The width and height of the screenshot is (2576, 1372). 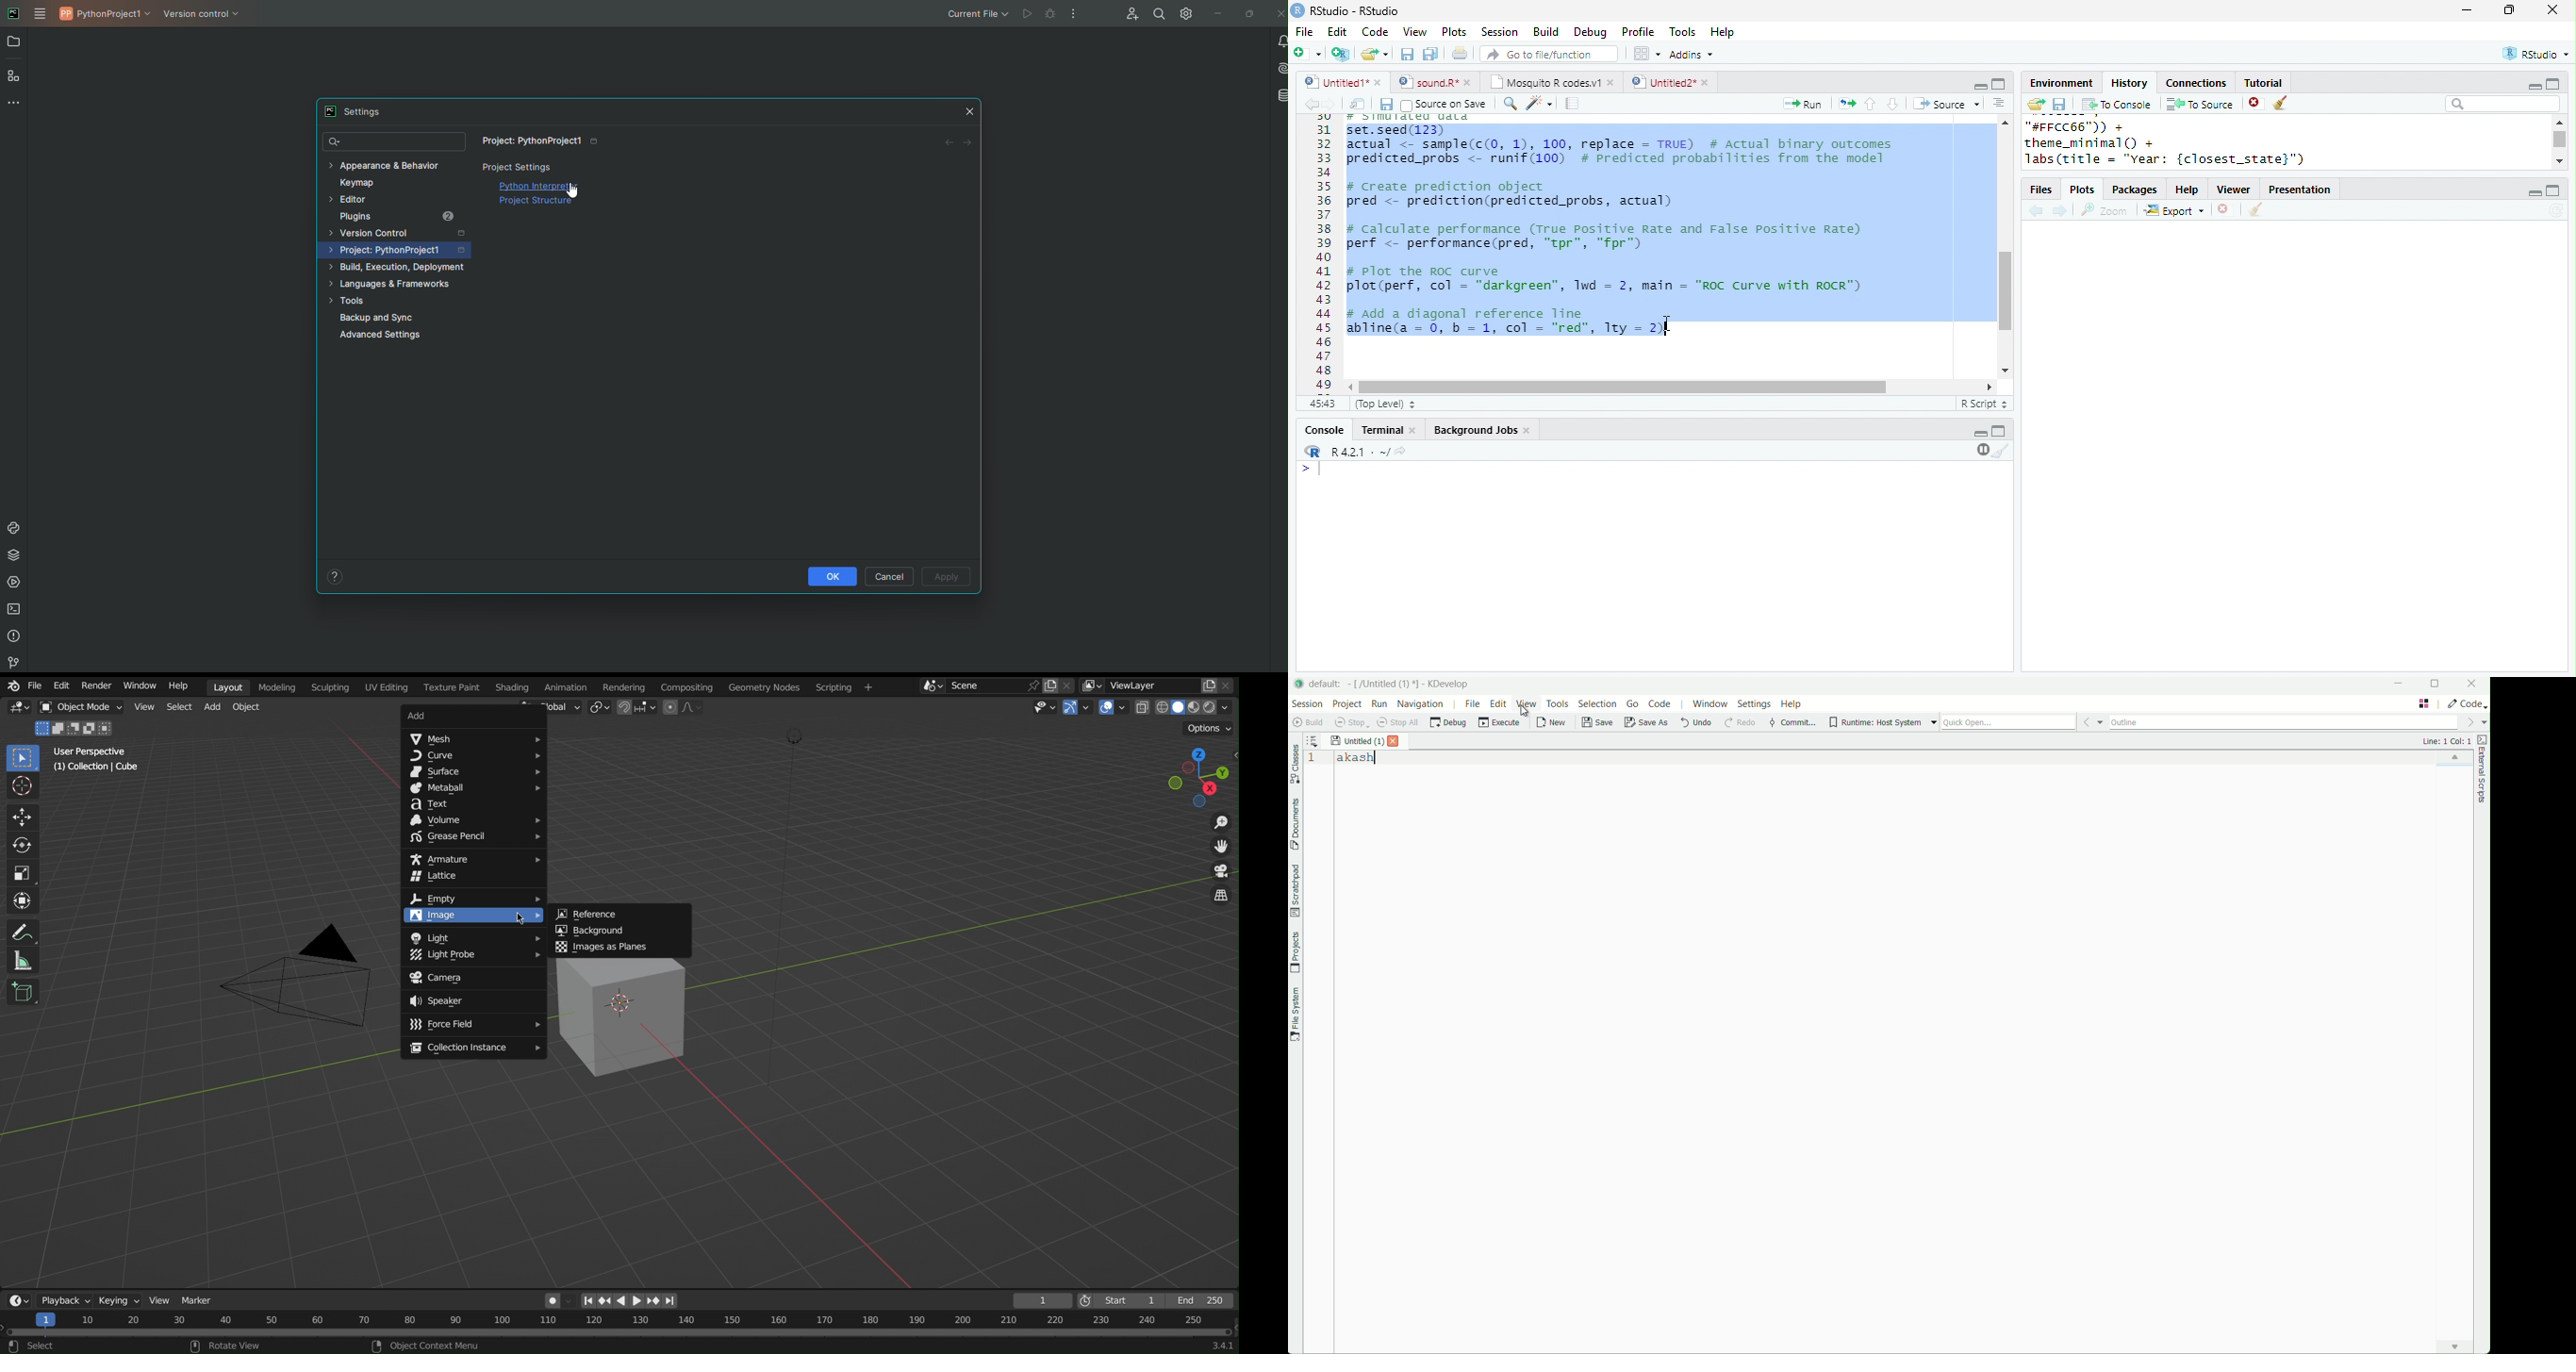 I want to click on Image, so click(x=470, y=917).